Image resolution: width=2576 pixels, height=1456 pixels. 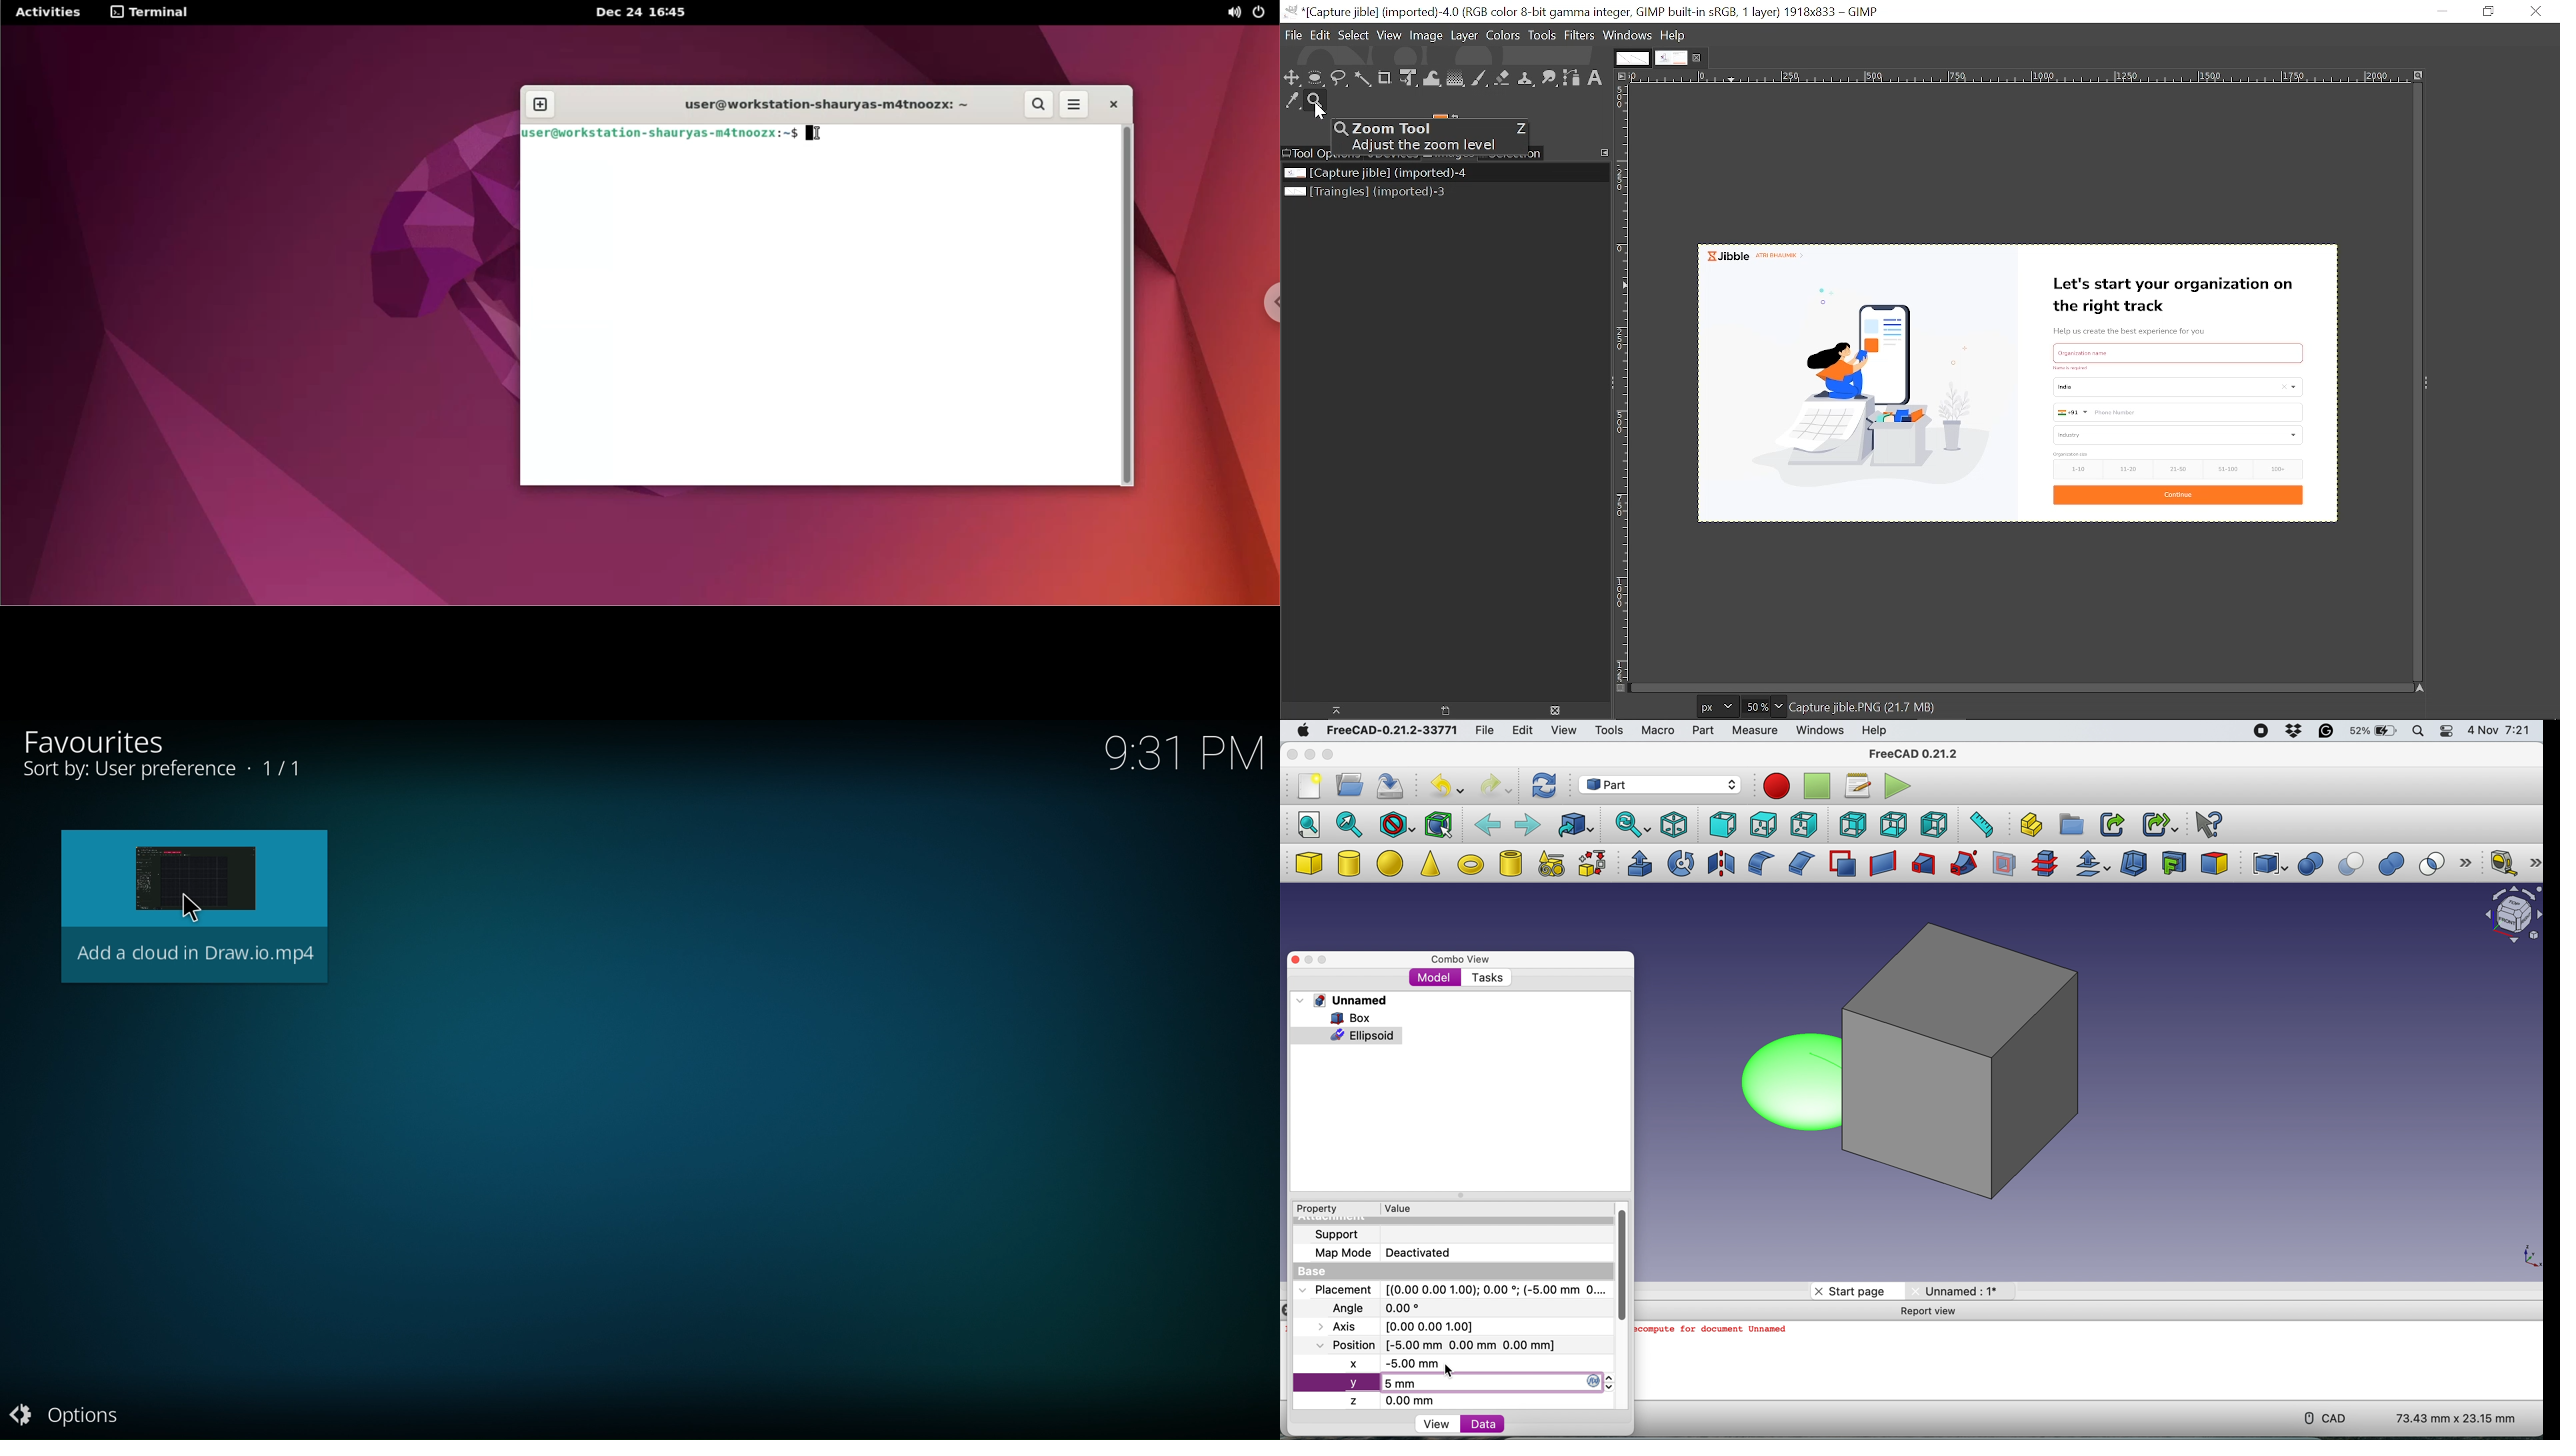 What do you see at coordinates (1762, 824) in the screenshot?
I see `top` at bounding box center [1762, 824].